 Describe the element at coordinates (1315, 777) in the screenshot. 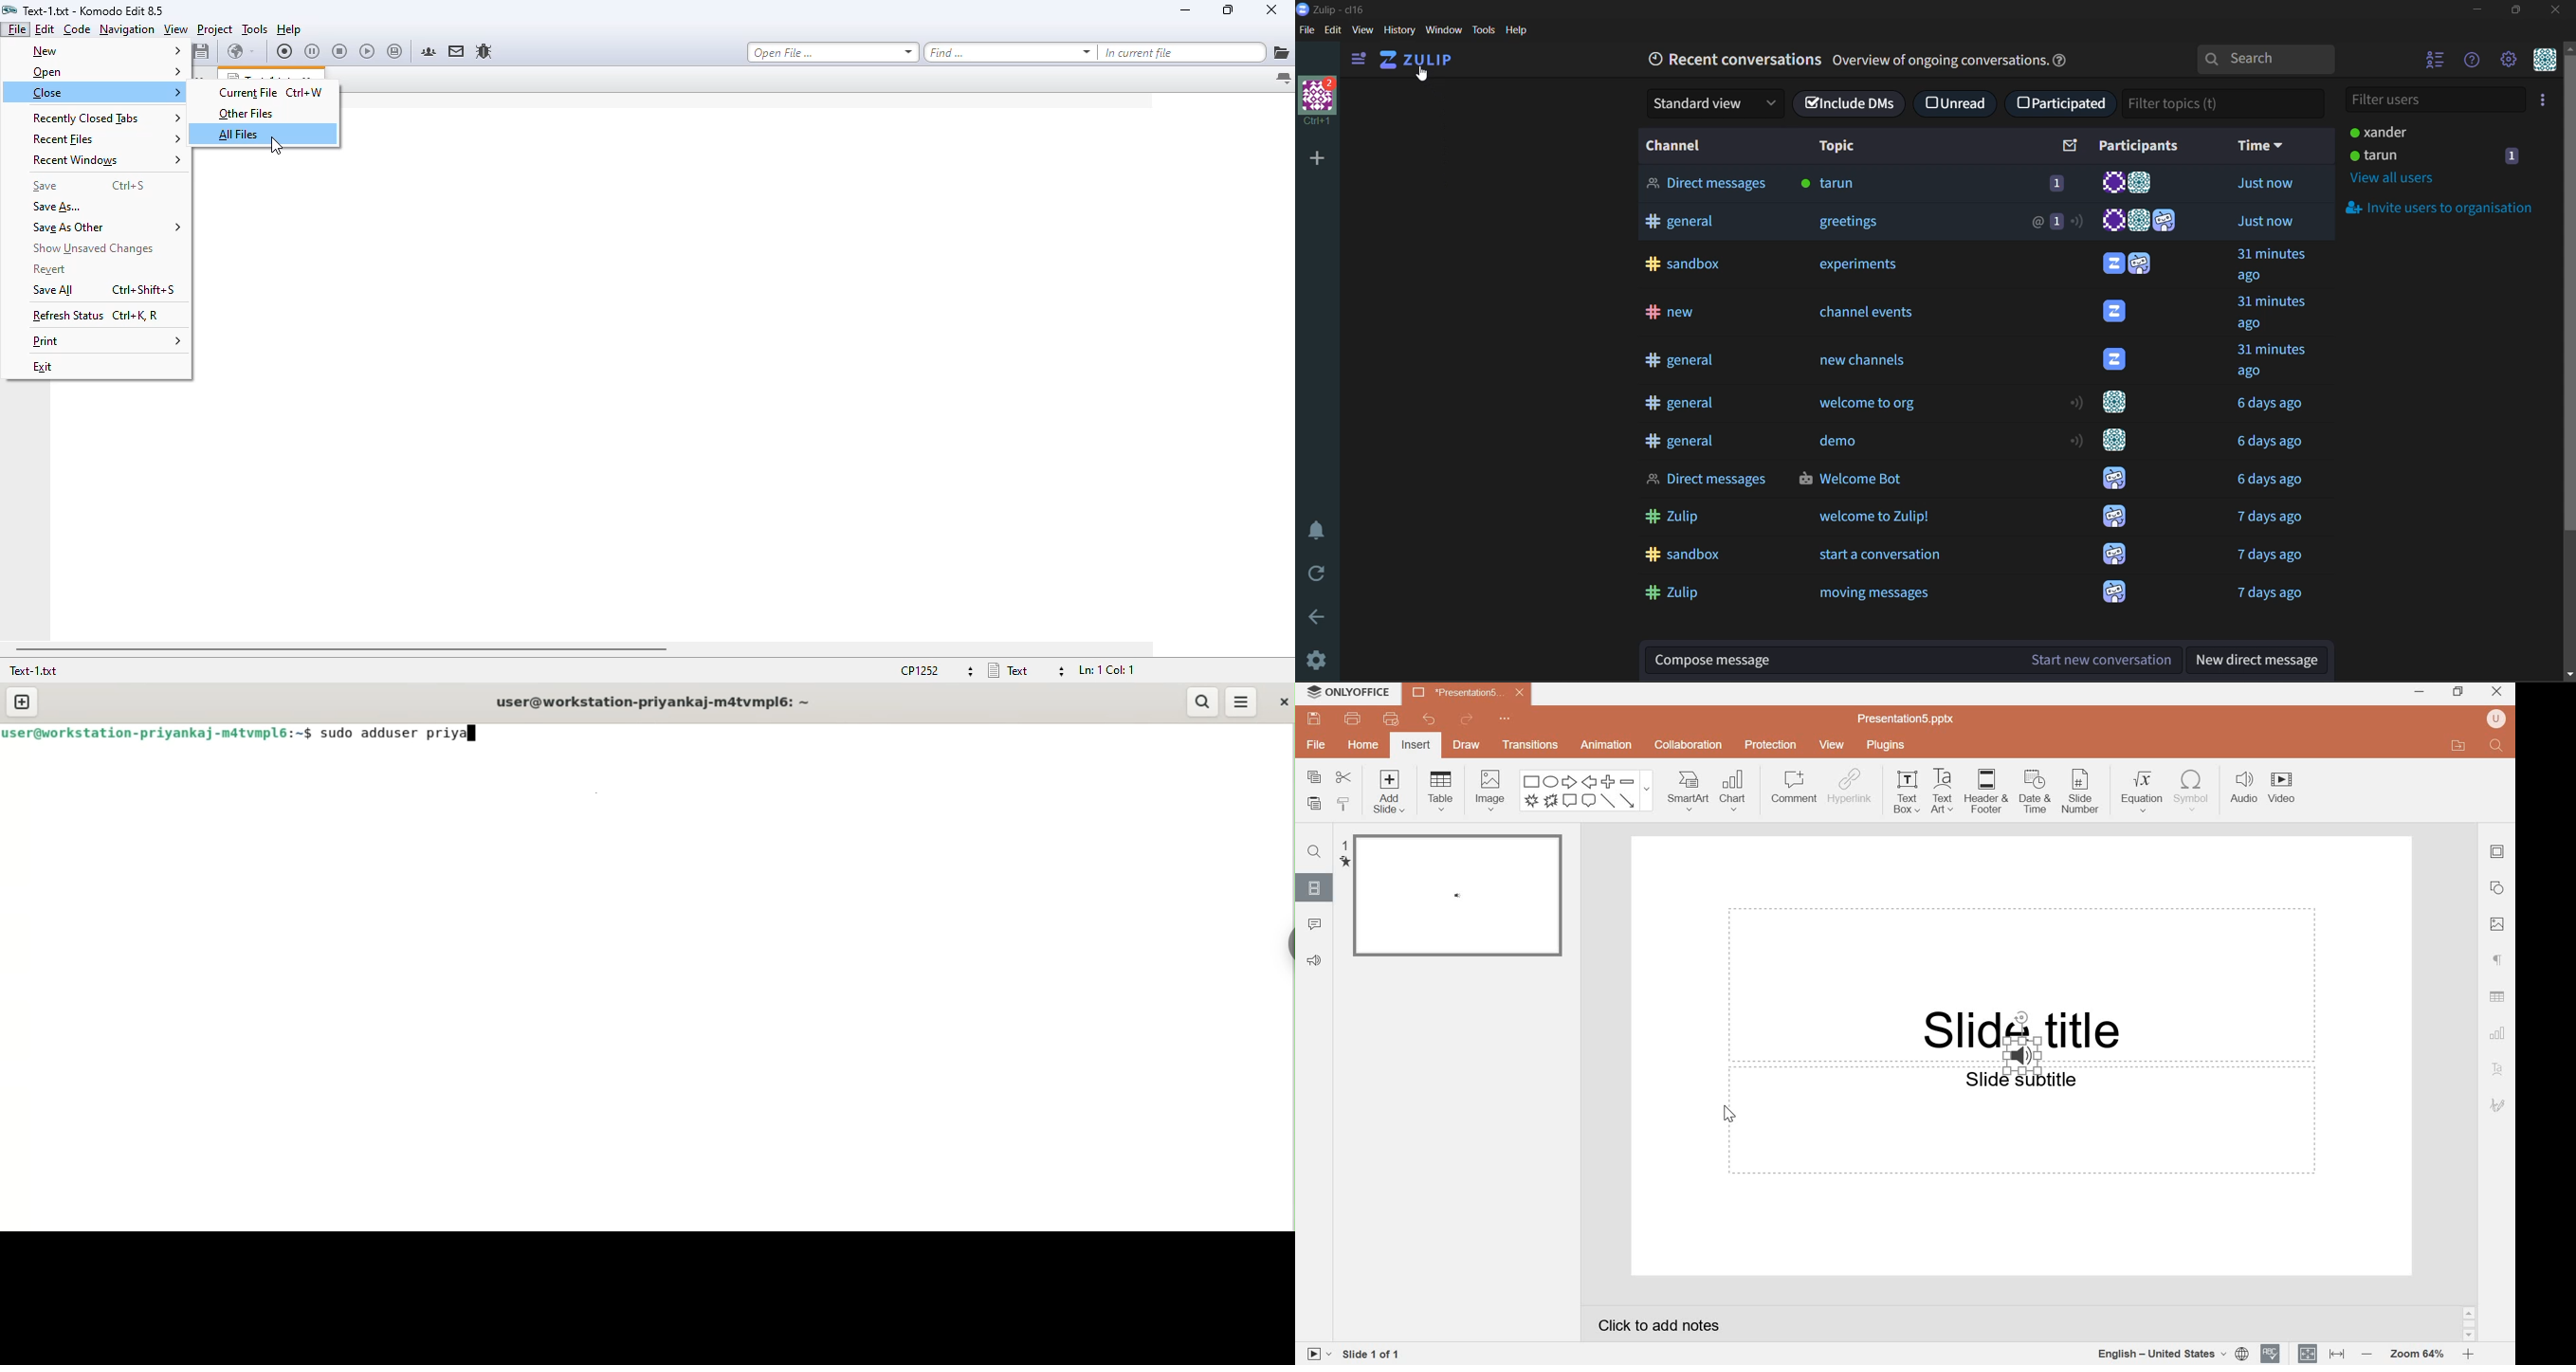

I see `copy` at that location.